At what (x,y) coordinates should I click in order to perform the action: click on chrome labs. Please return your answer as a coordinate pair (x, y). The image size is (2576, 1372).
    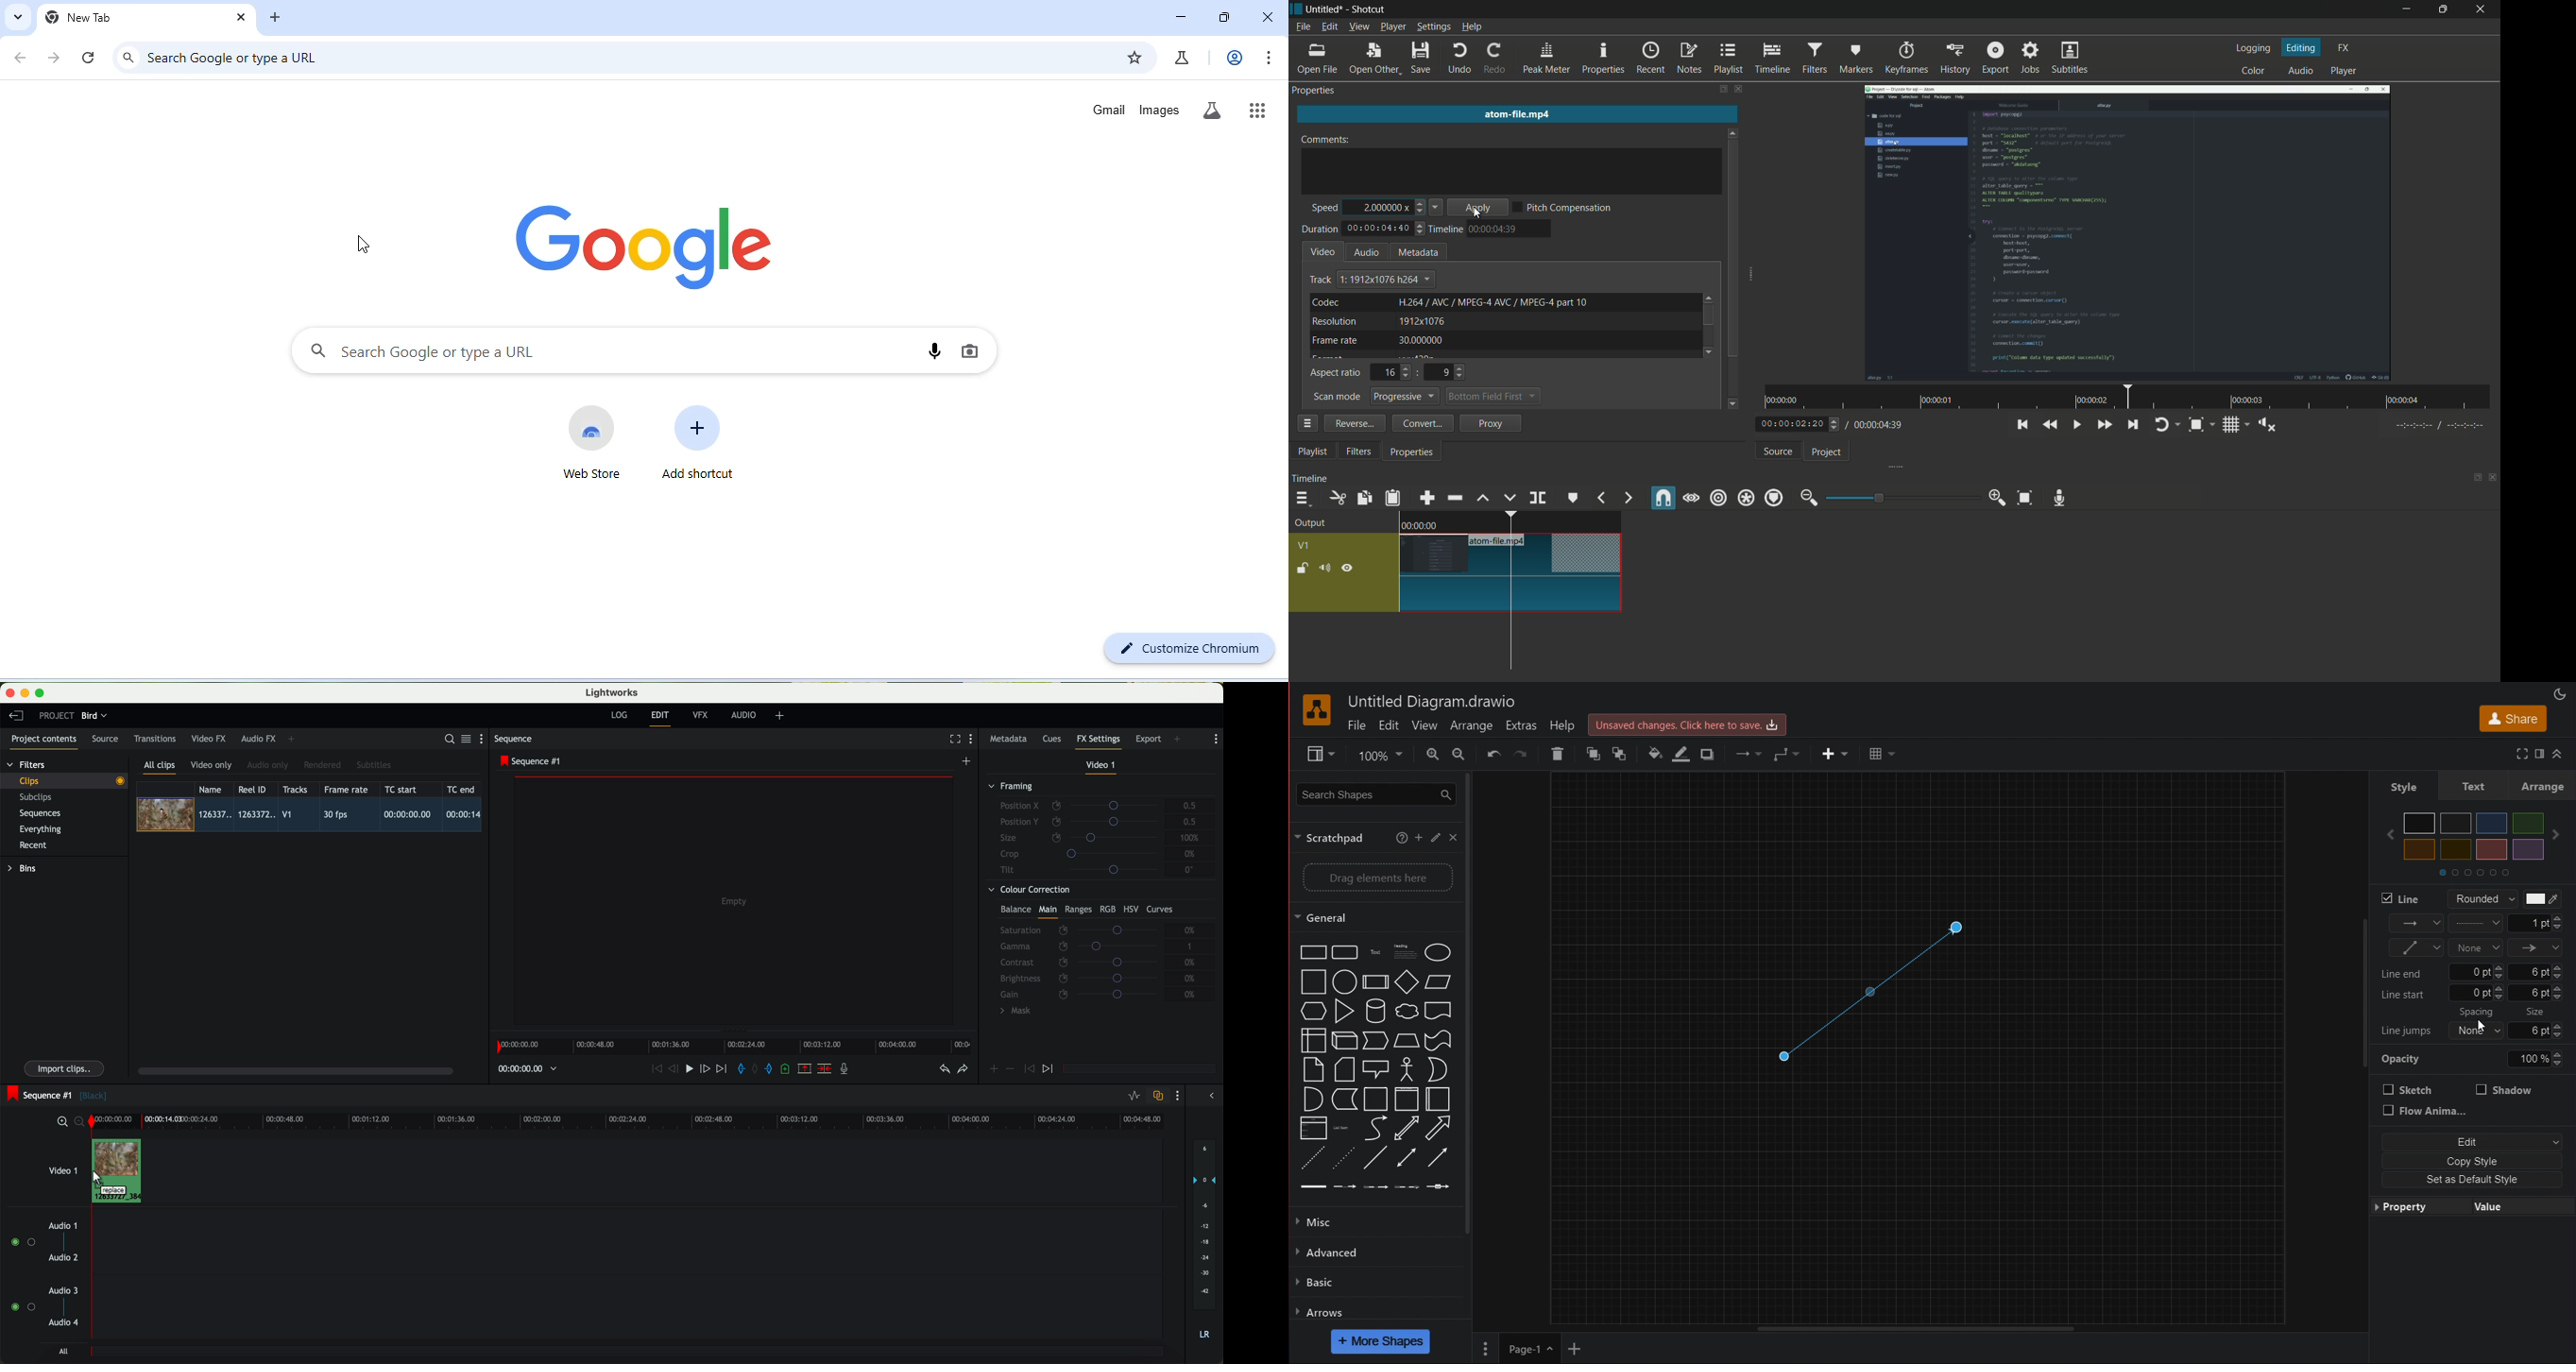
    Looking at the image, I should click on (1182, 58).